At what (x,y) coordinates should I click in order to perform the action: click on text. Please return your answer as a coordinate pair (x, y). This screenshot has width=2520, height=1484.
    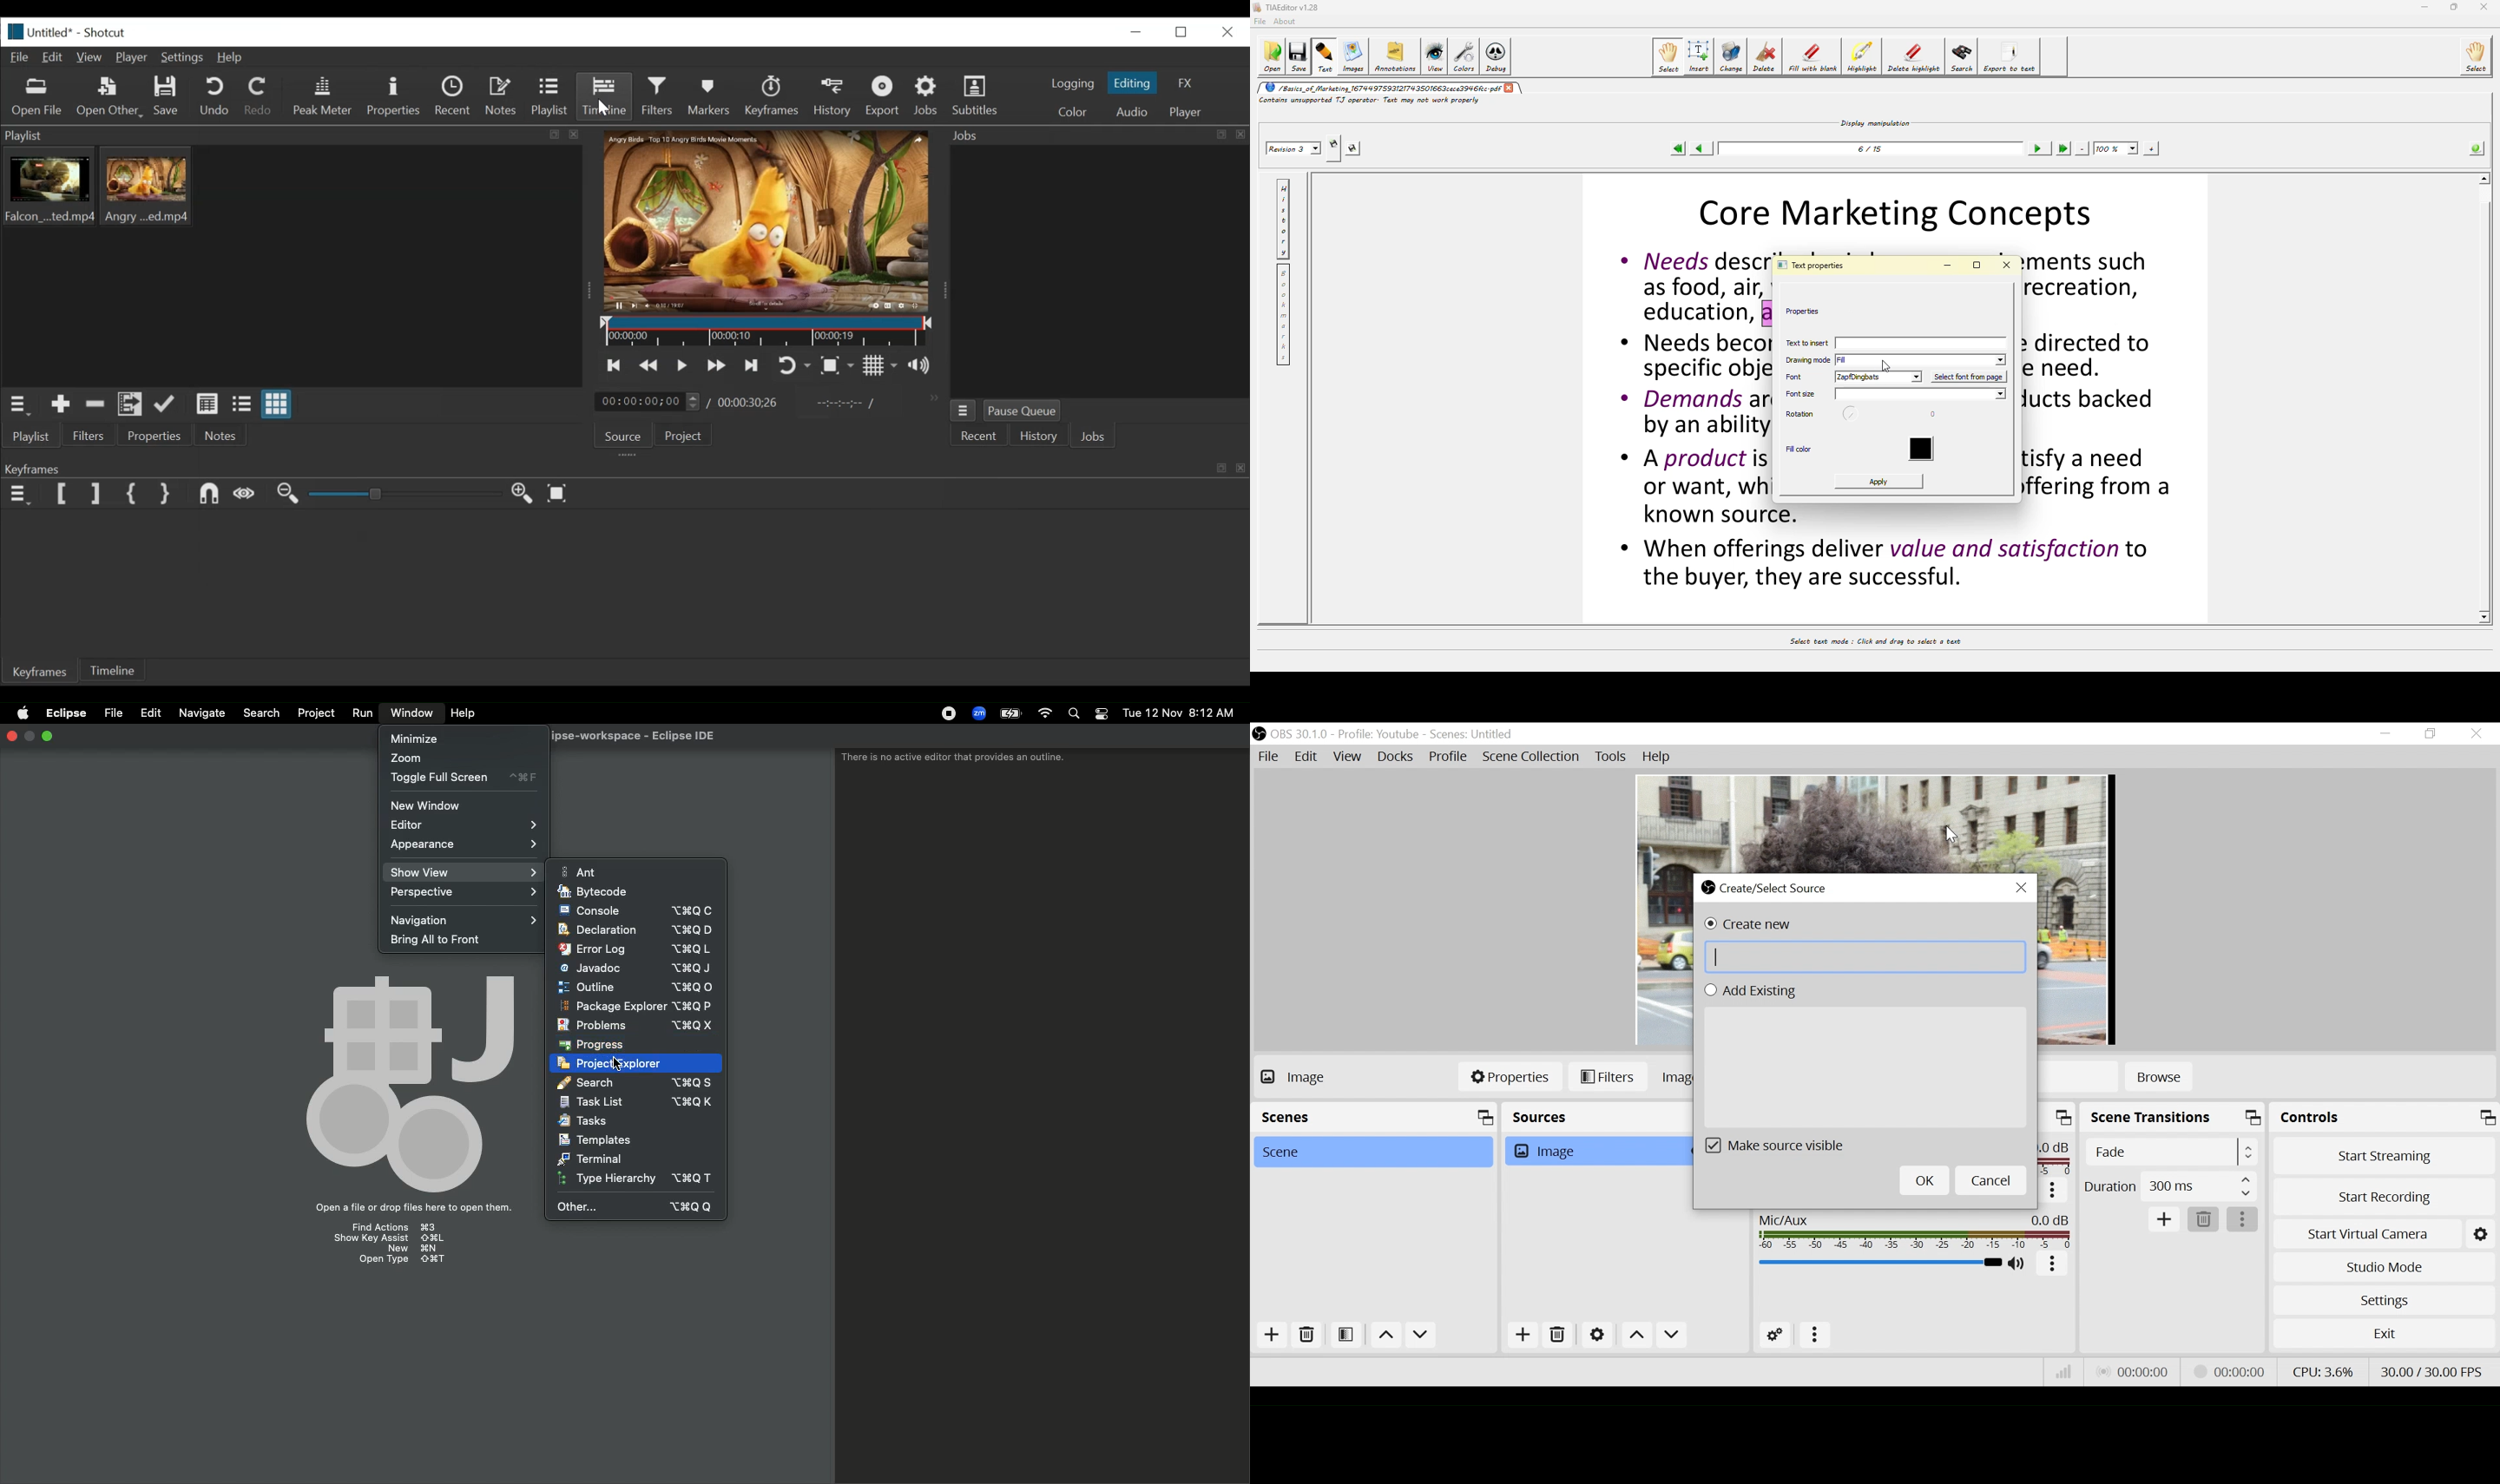
    Looking at the image, I should click on (1326, 57).